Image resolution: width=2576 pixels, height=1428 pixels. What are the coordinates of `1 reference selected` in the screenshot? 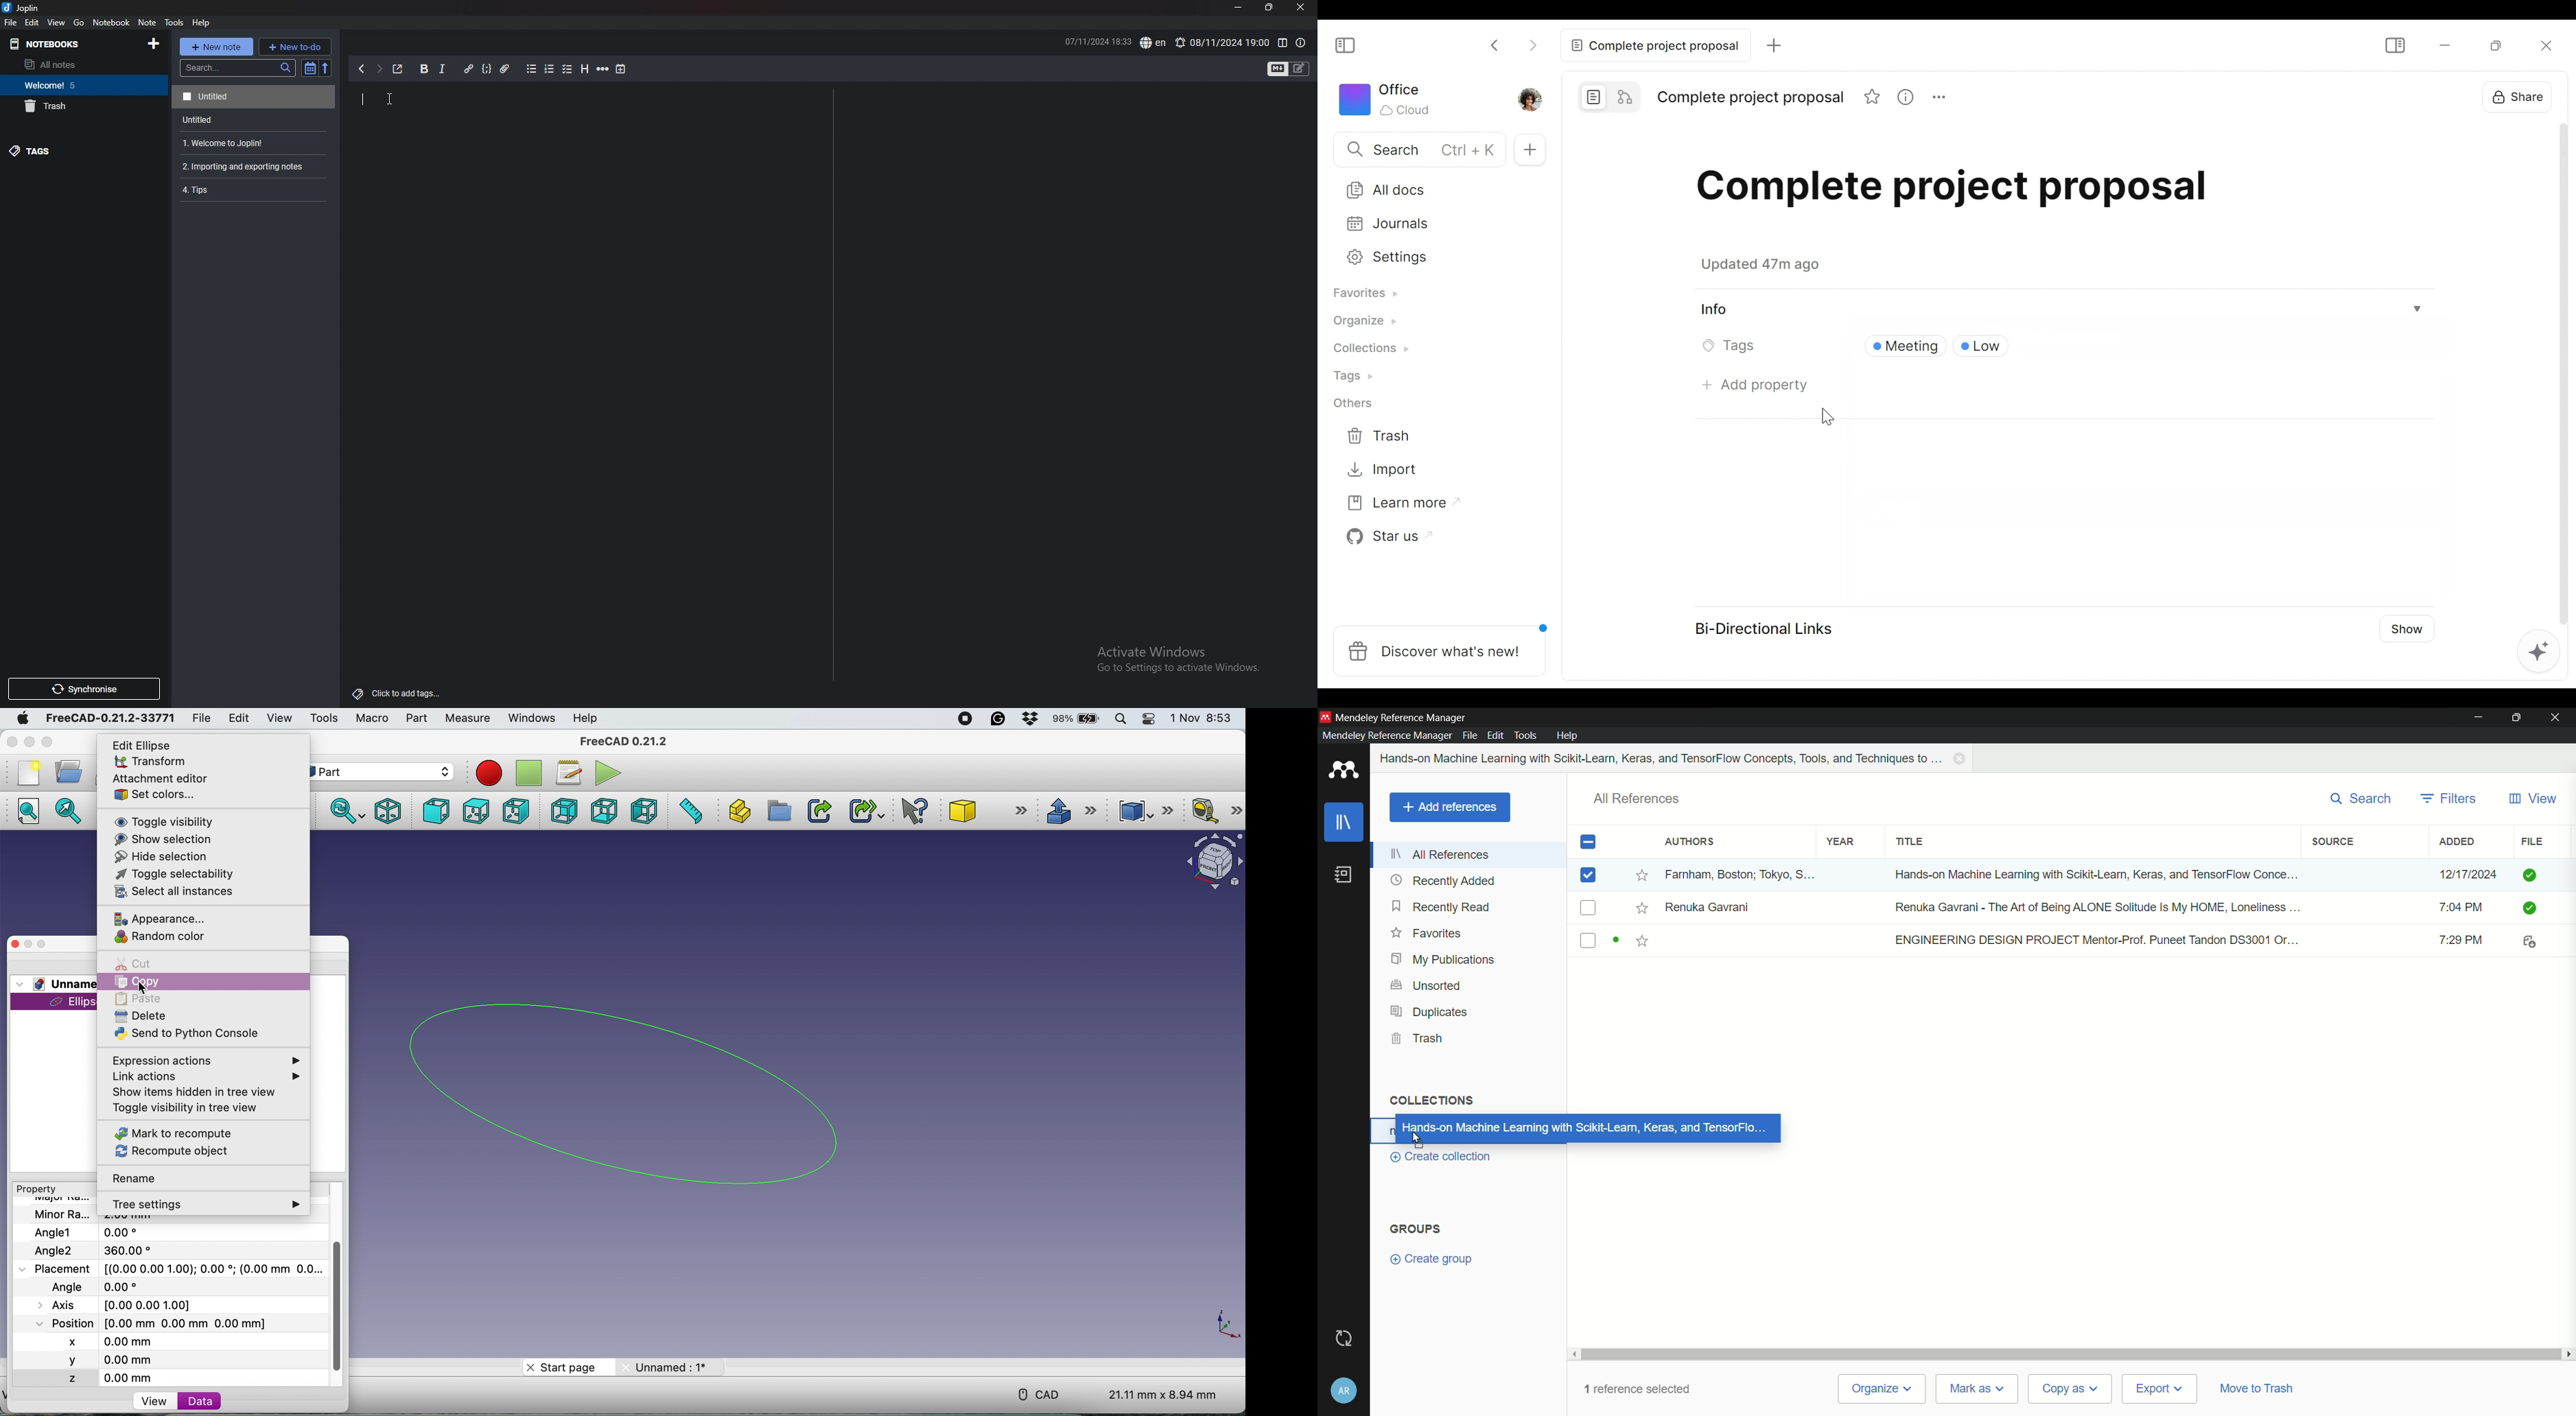 It's located at (1637, 1388).